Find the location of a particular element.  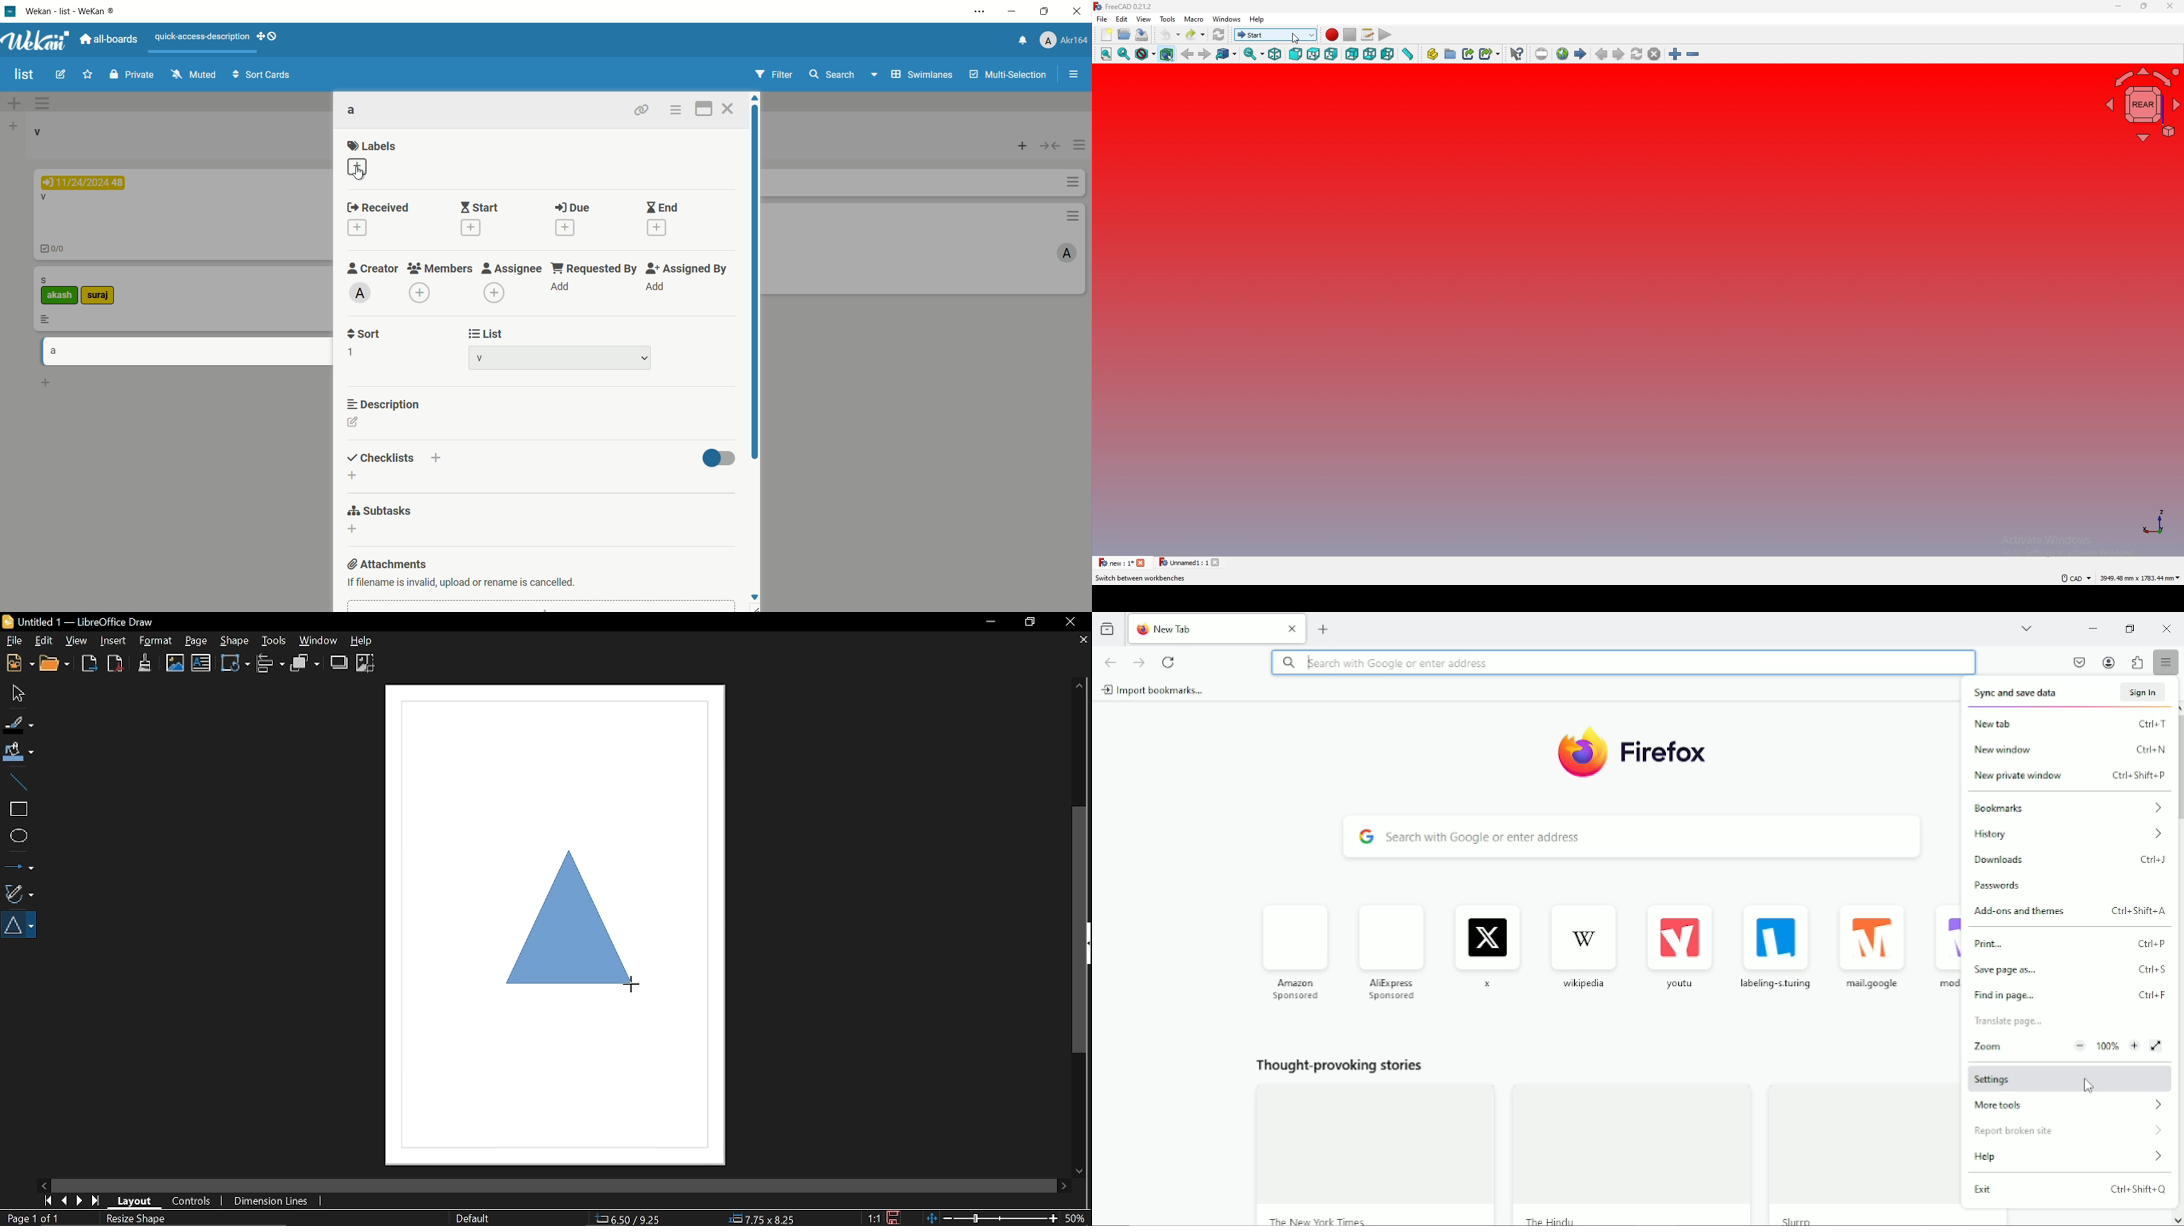

Settings is located at coordinates (2072, 1080).